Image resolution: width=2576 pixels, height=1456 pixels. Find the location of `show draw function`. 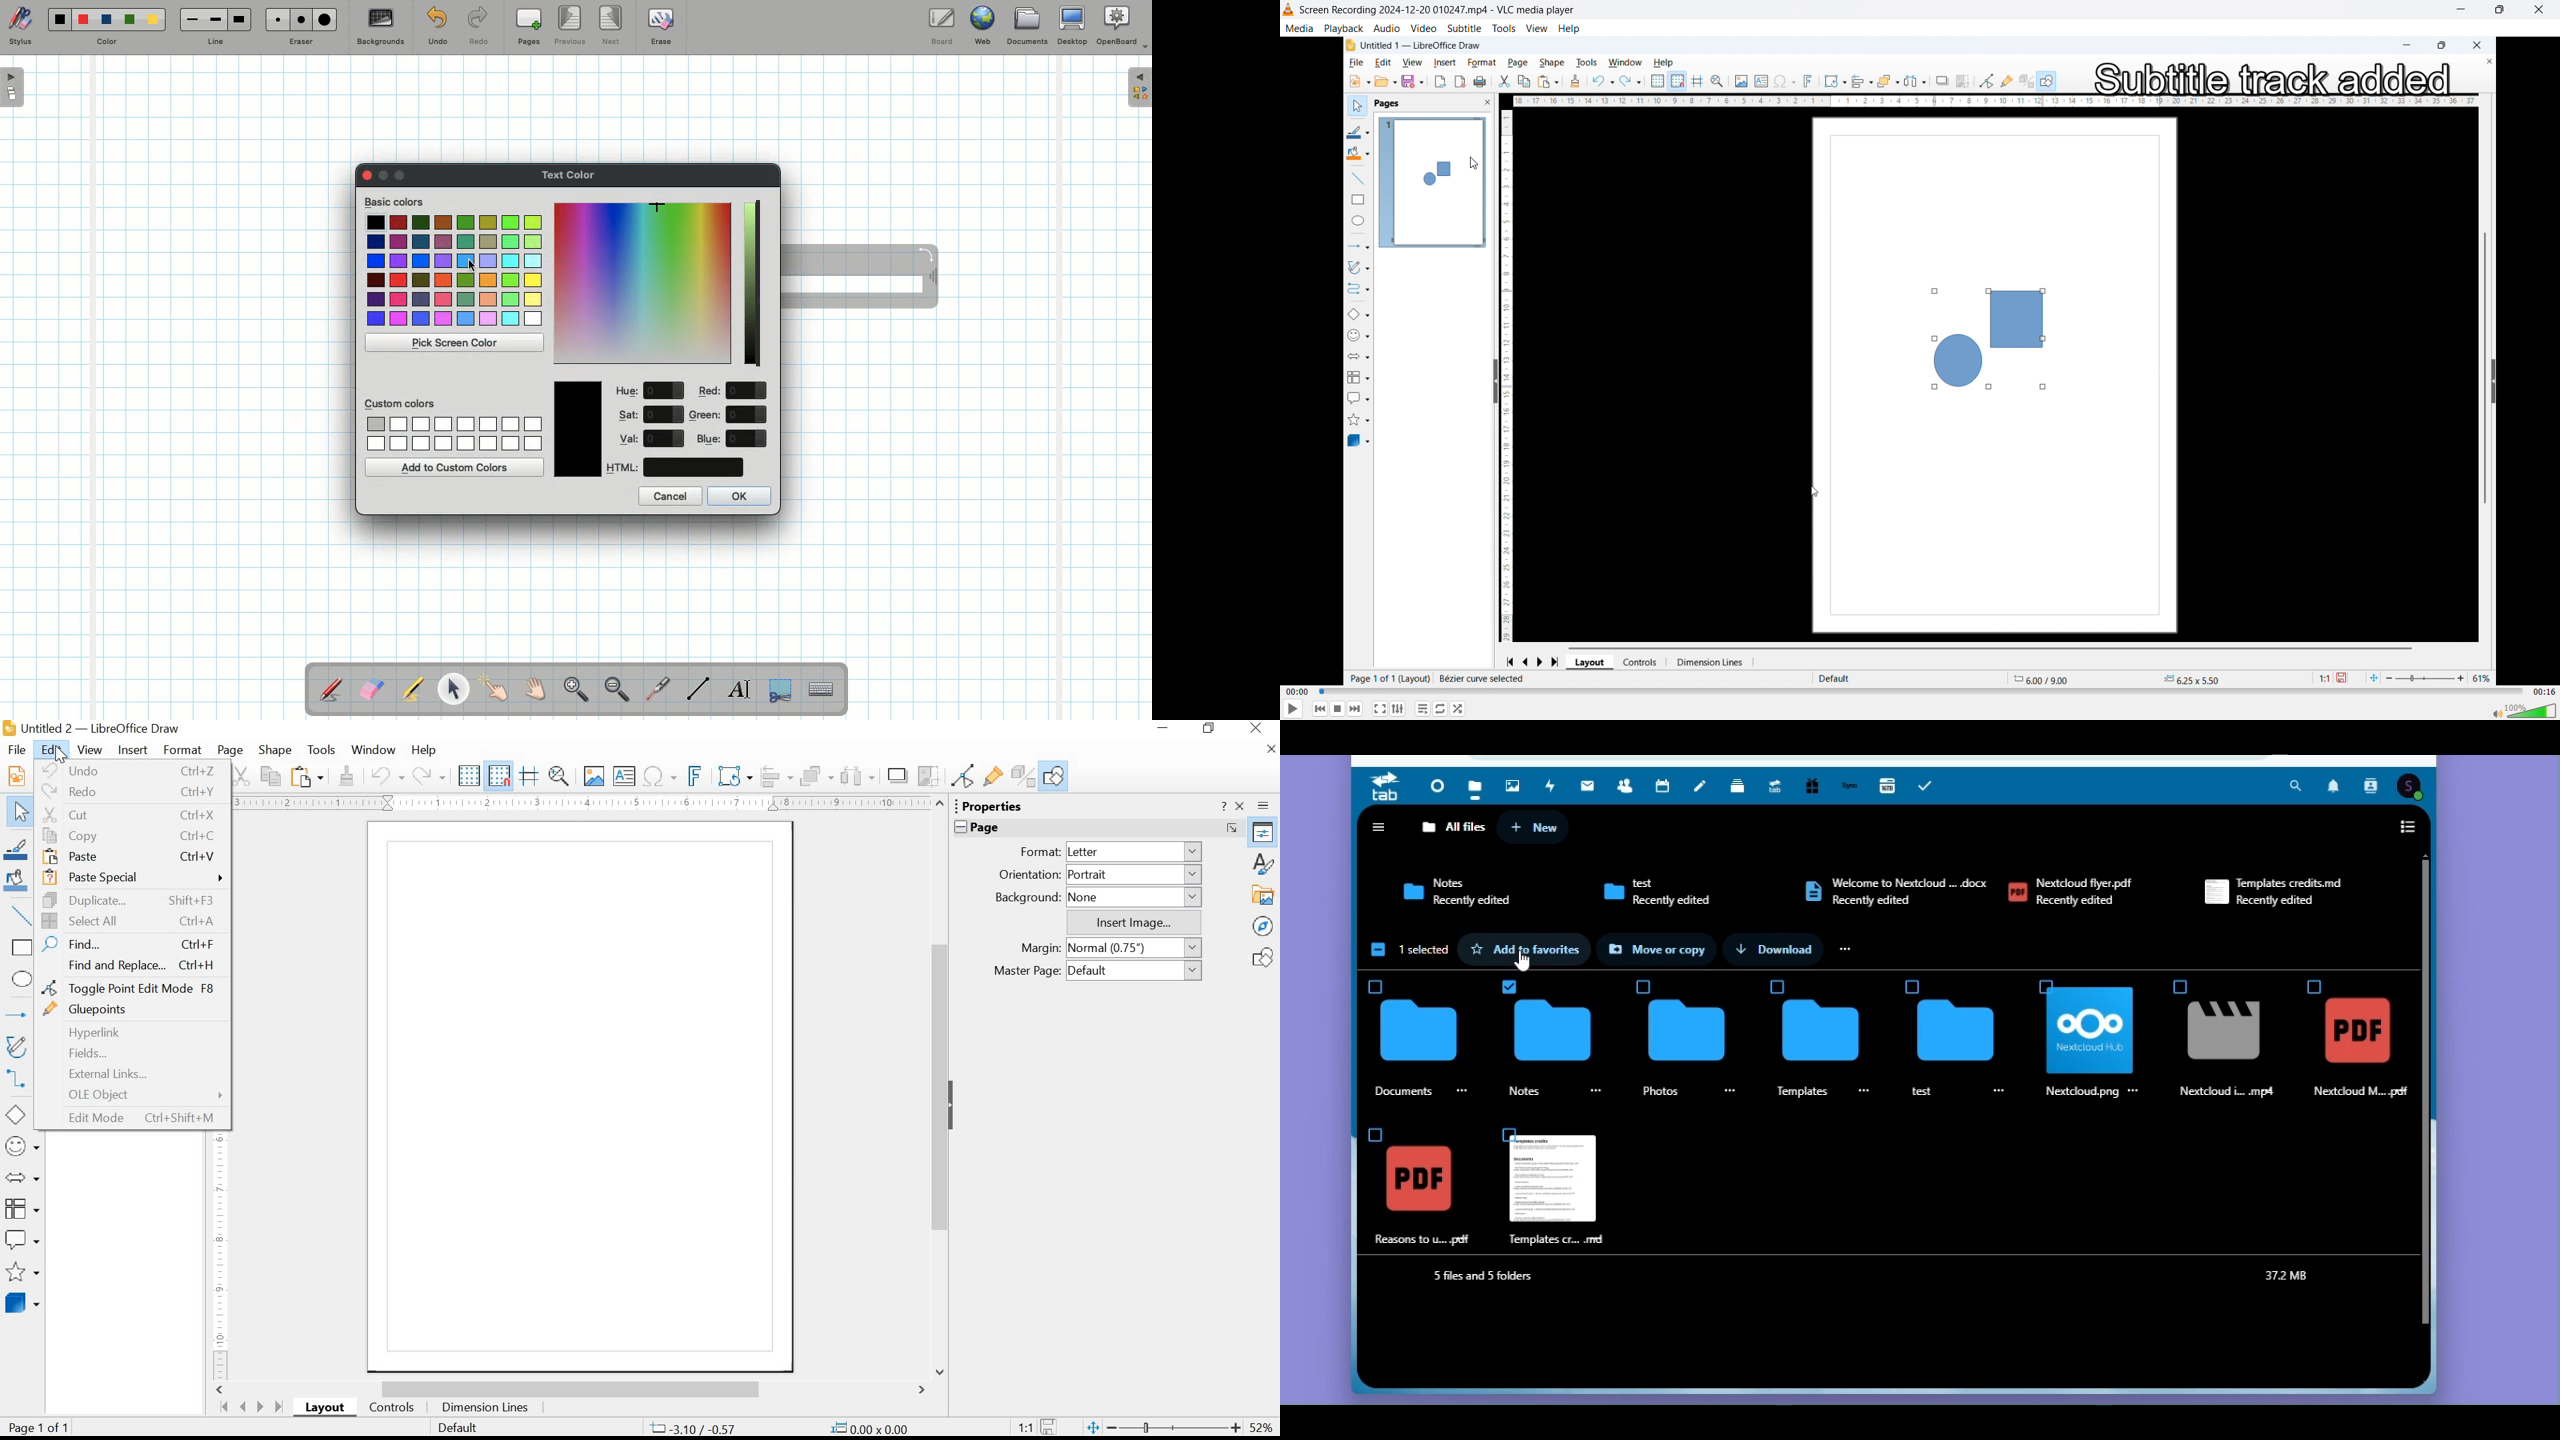

show draw function is located at coordinates (2047, 80).